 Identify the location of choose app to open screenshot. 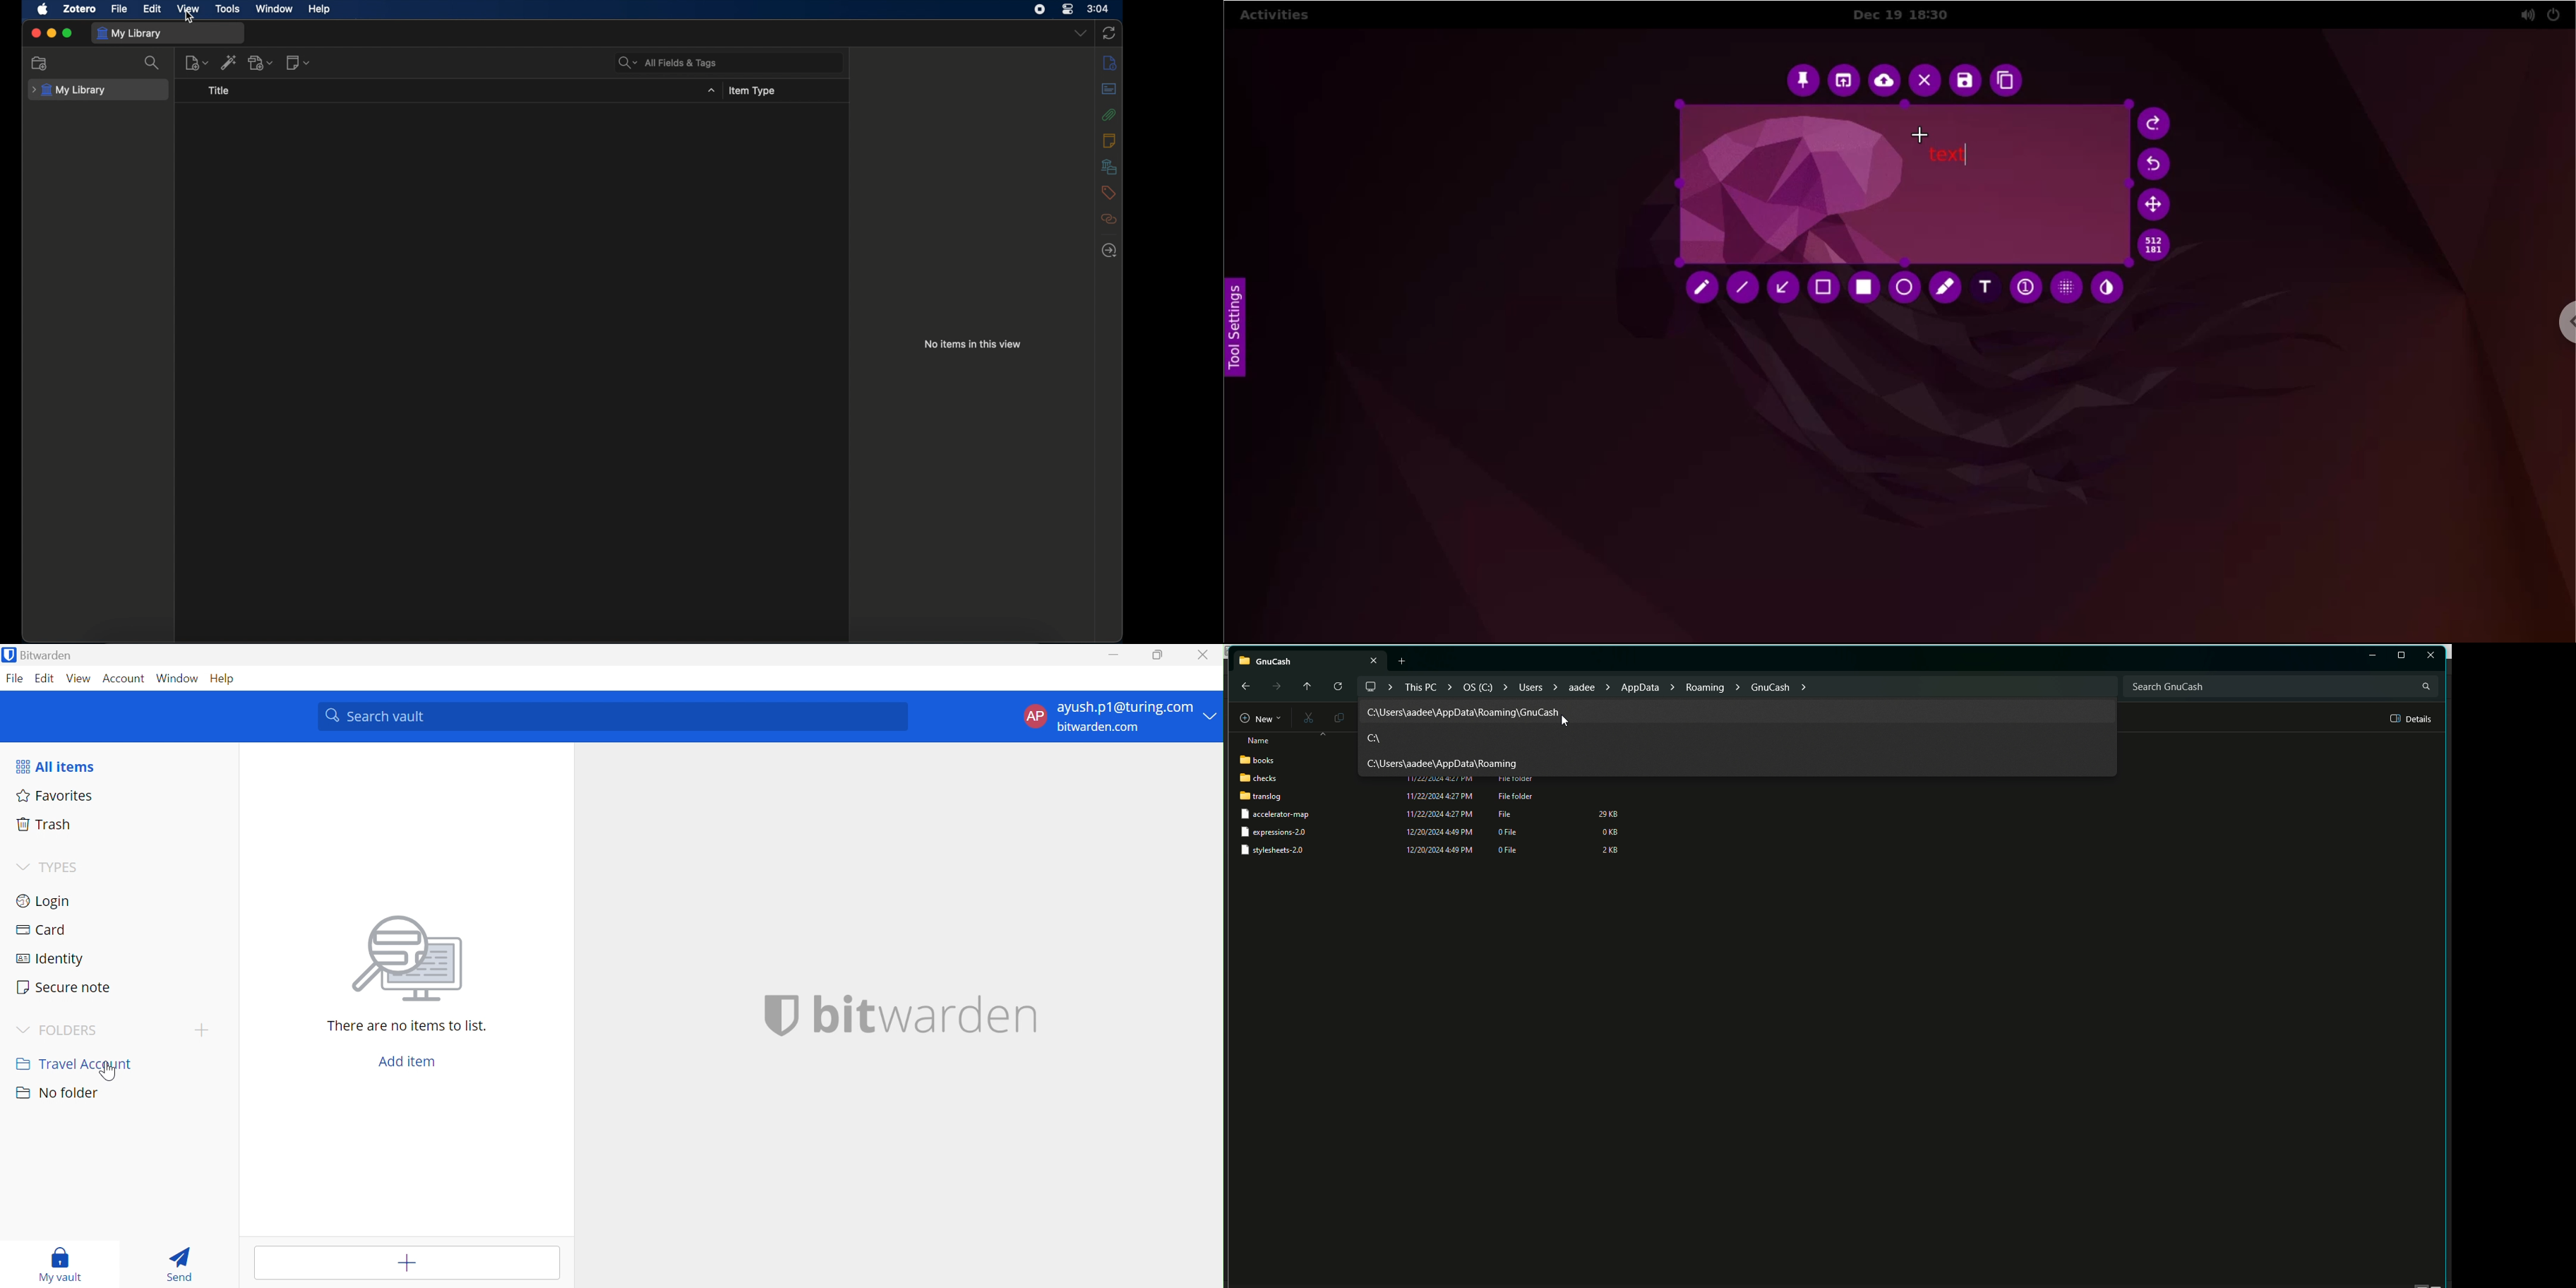
(1843, 82).